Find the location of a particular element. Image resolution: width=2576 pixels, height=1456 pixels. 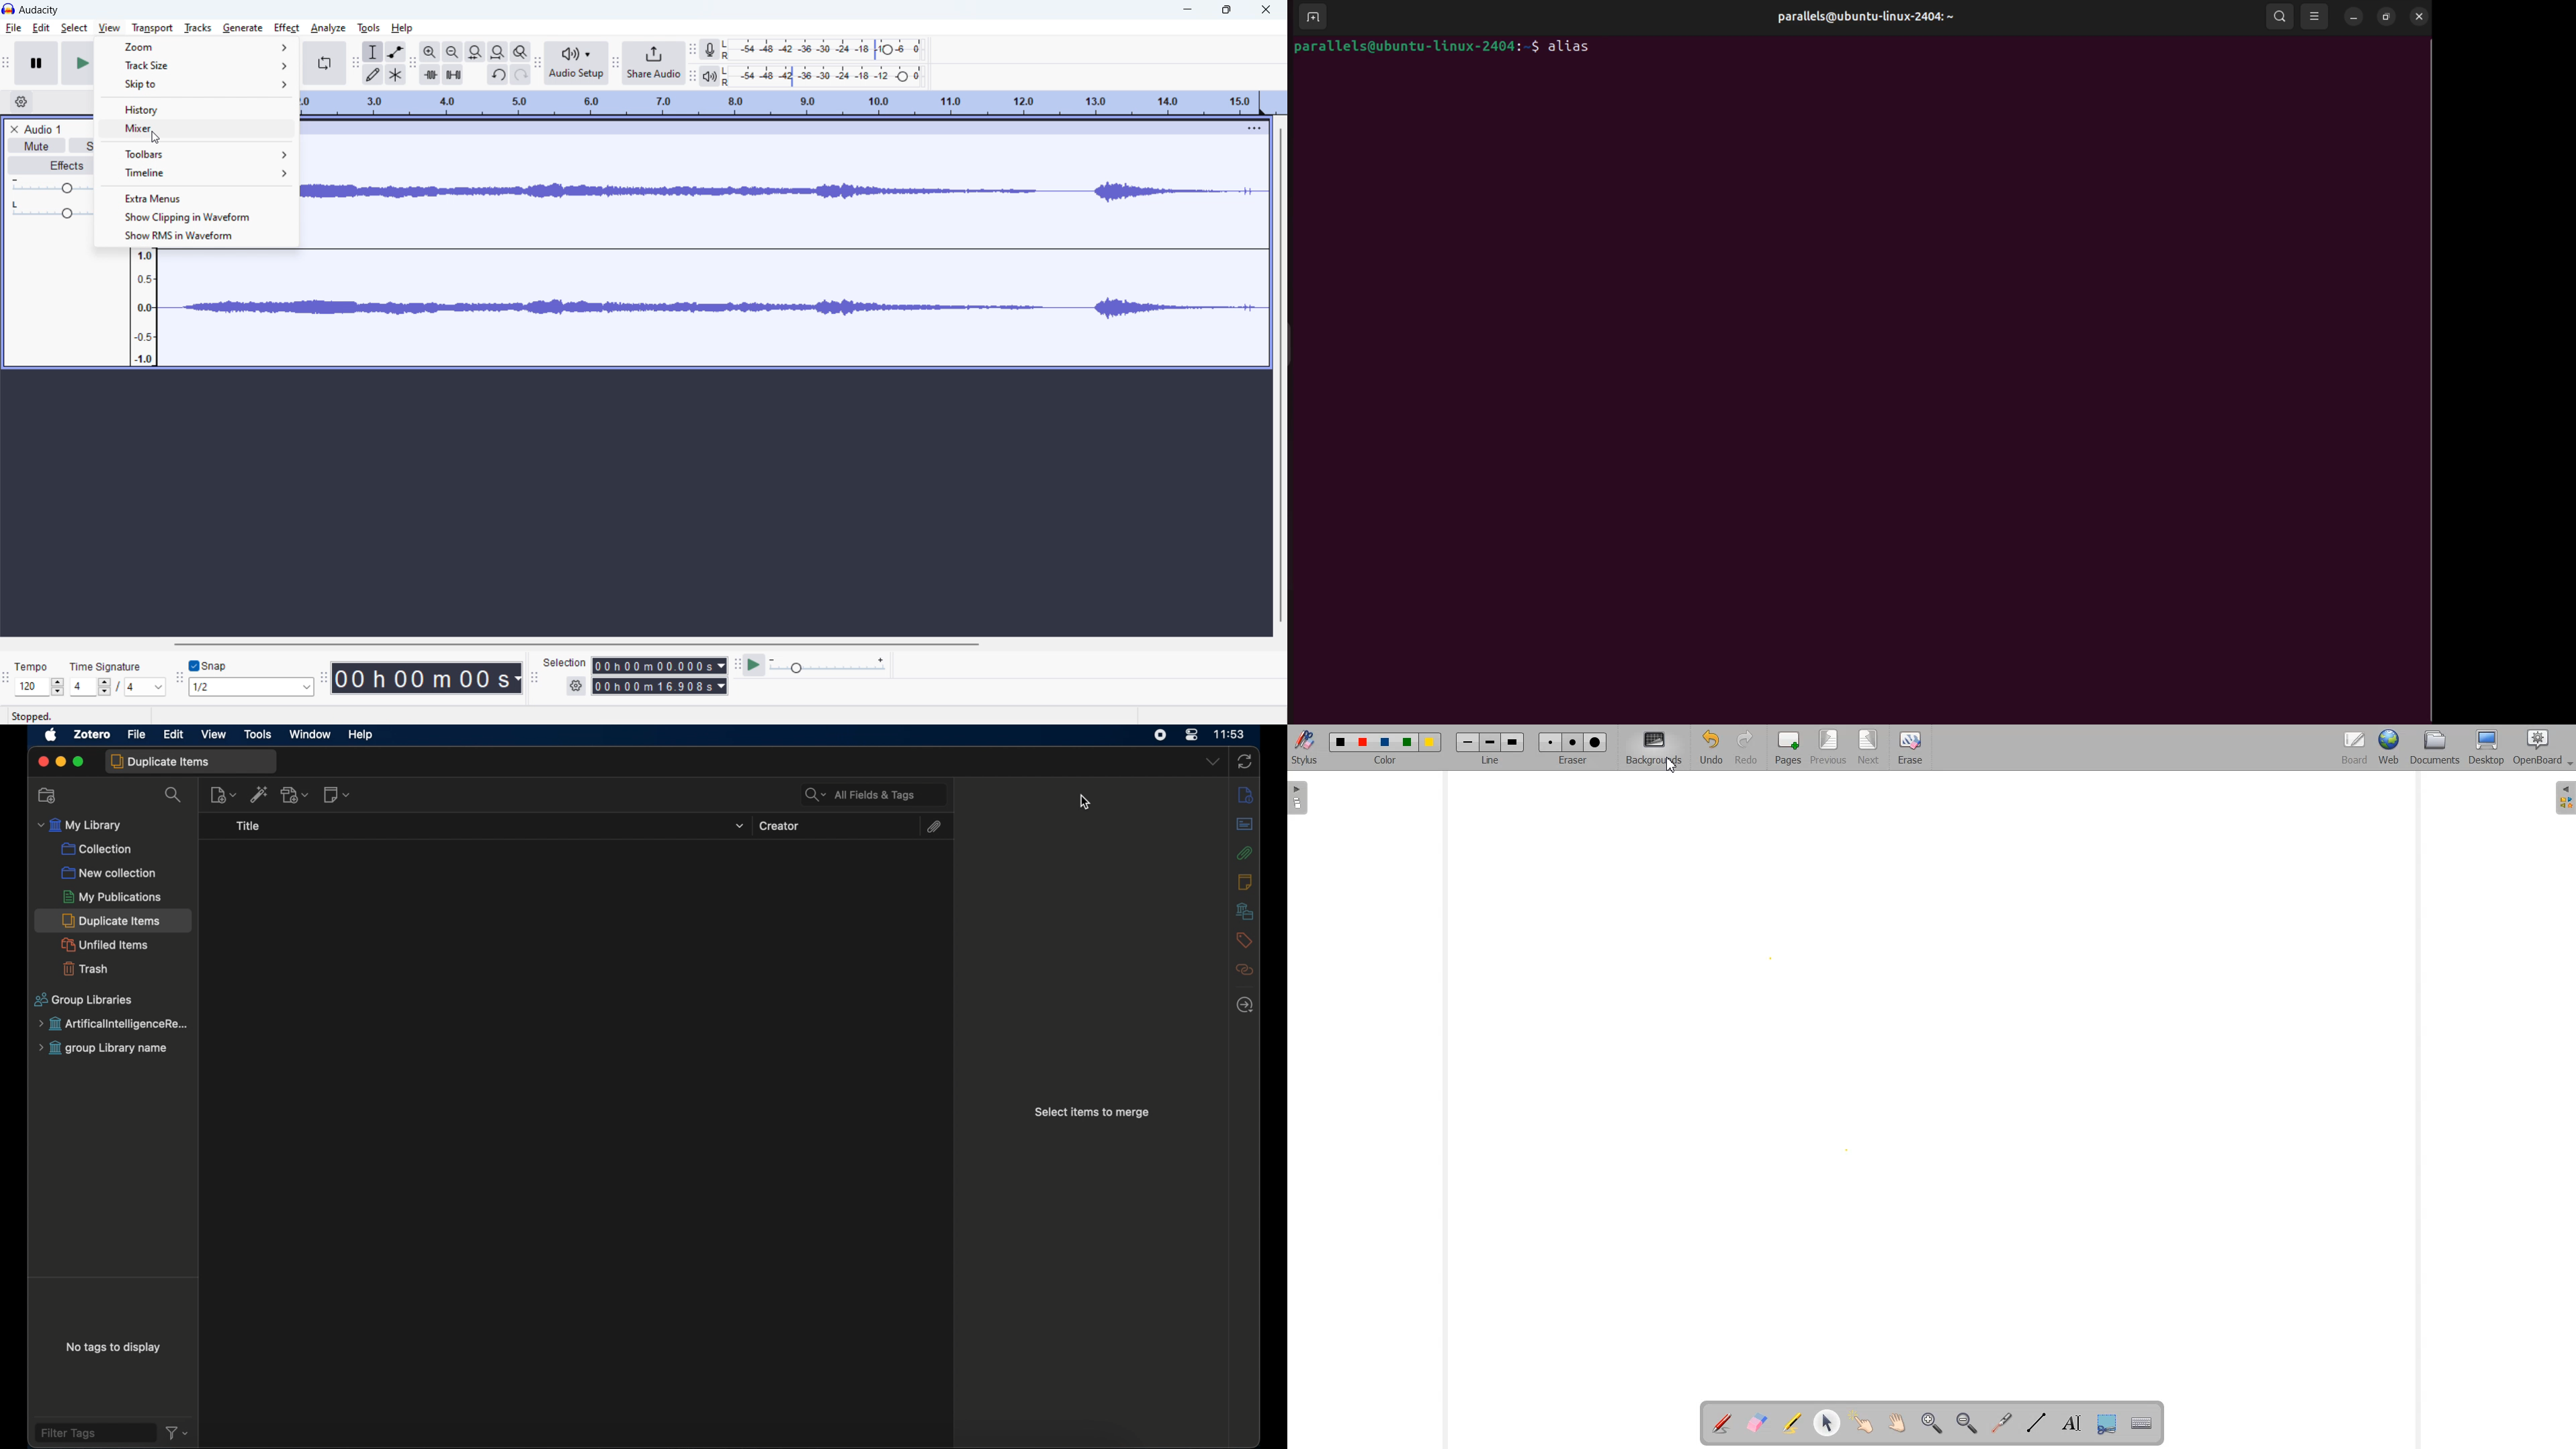

undo is located at coordinates (498, 75).